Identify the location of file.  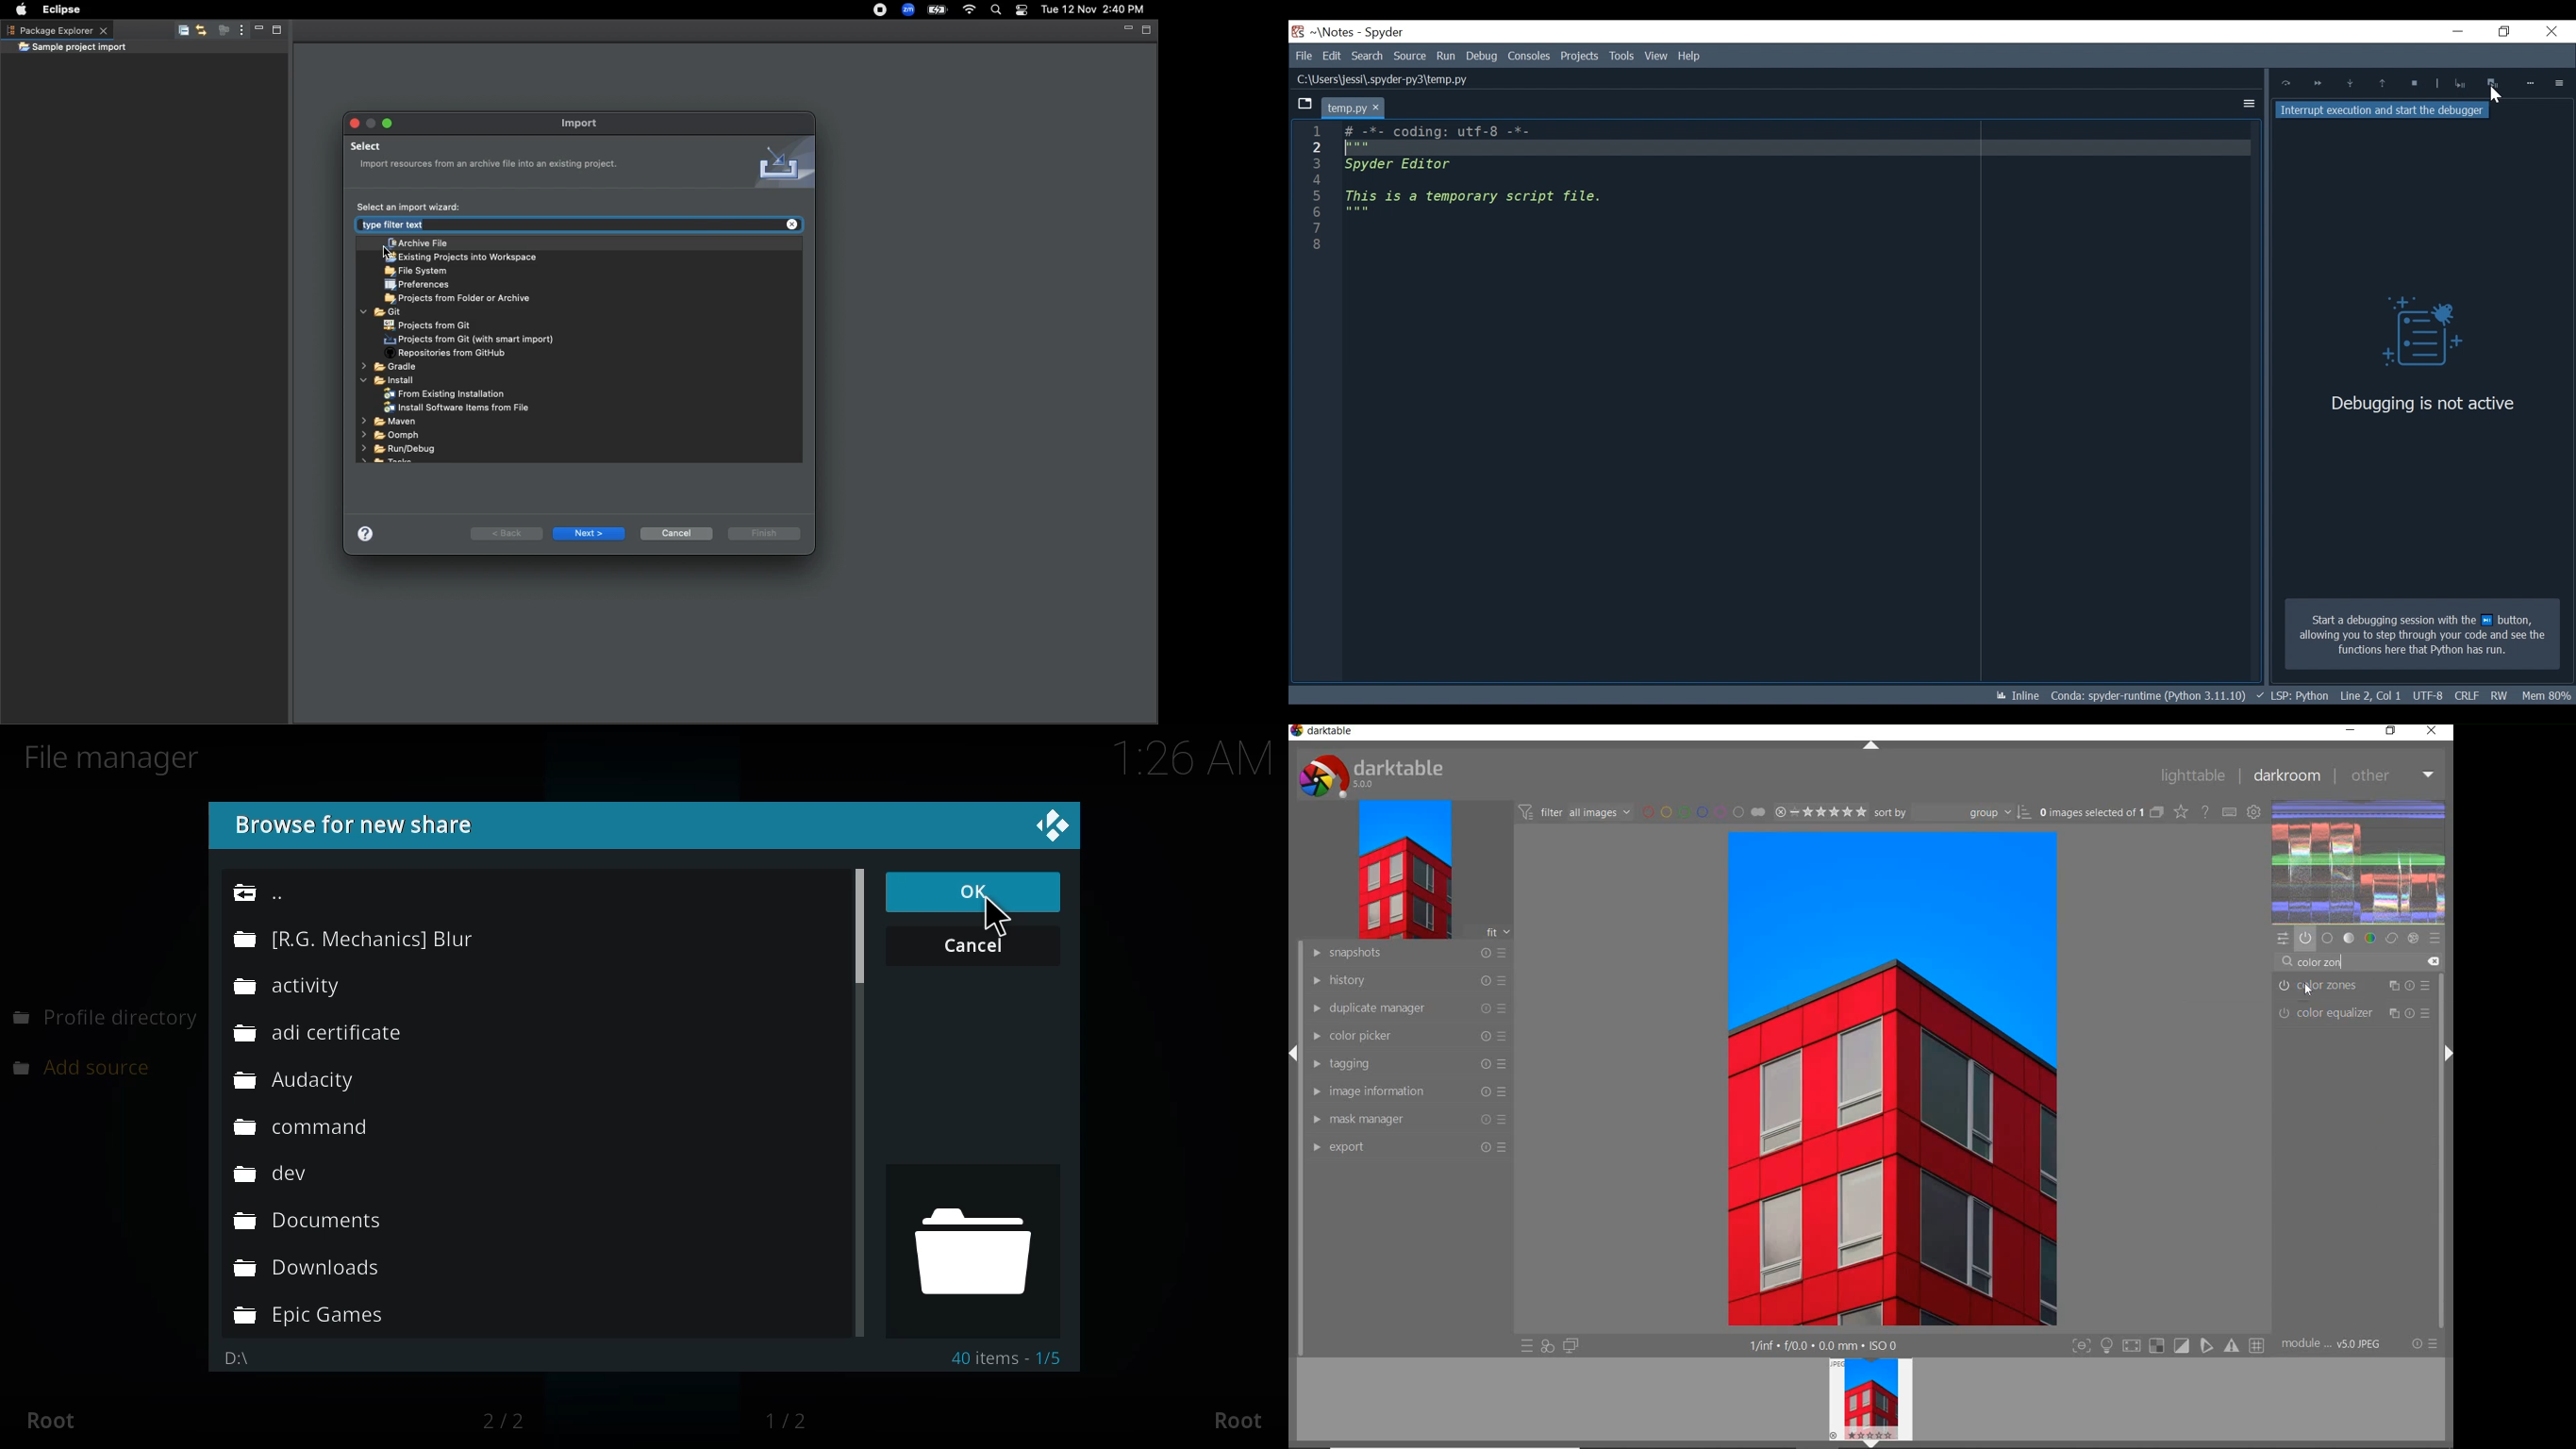
(307, 1127).